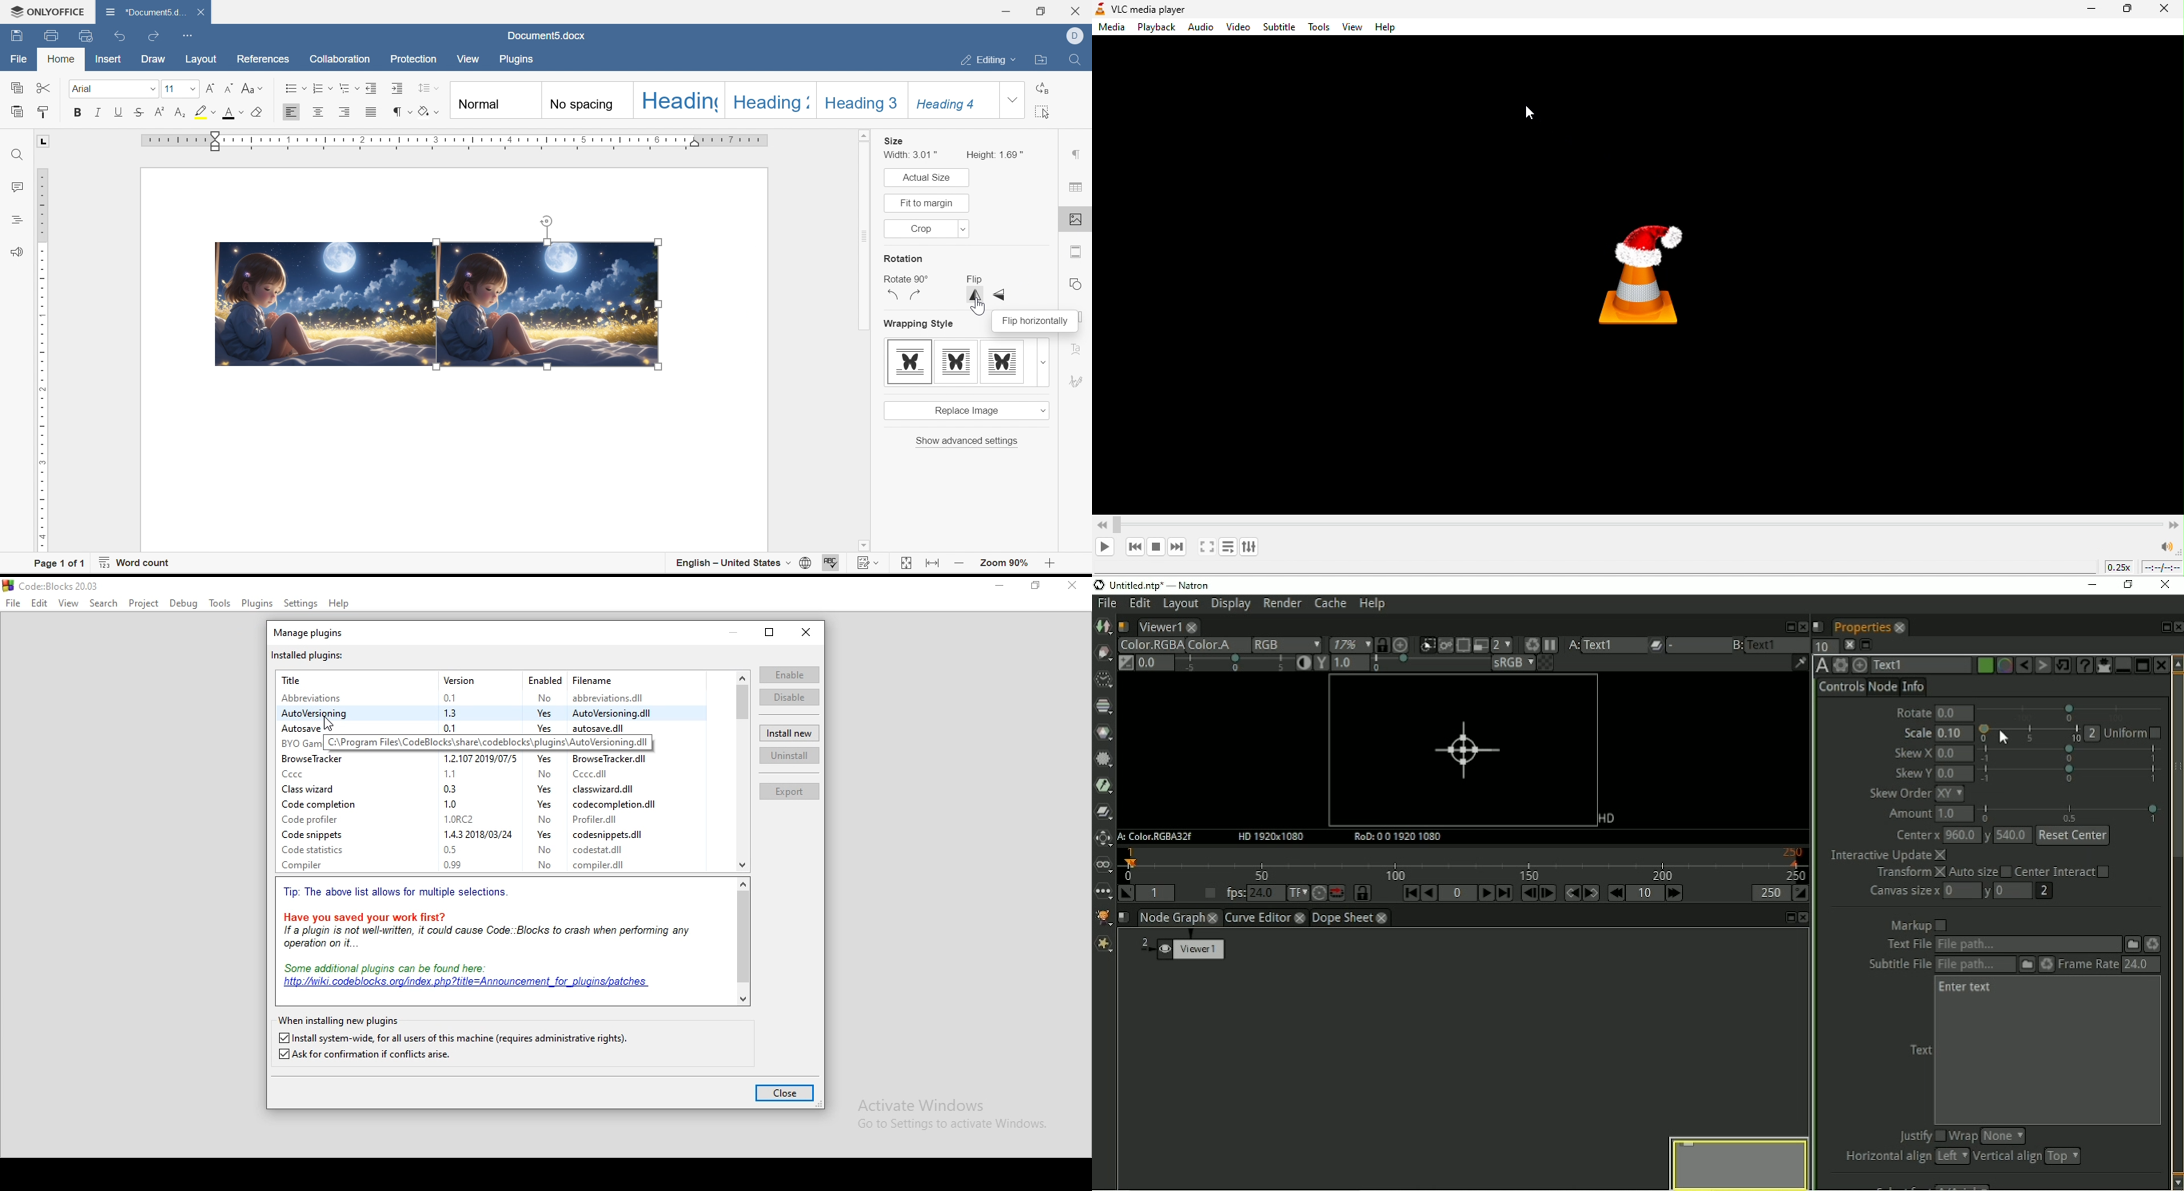 The height and width of the screenshot is (1204, 2184). I want to click on comments, so click(17, 187).